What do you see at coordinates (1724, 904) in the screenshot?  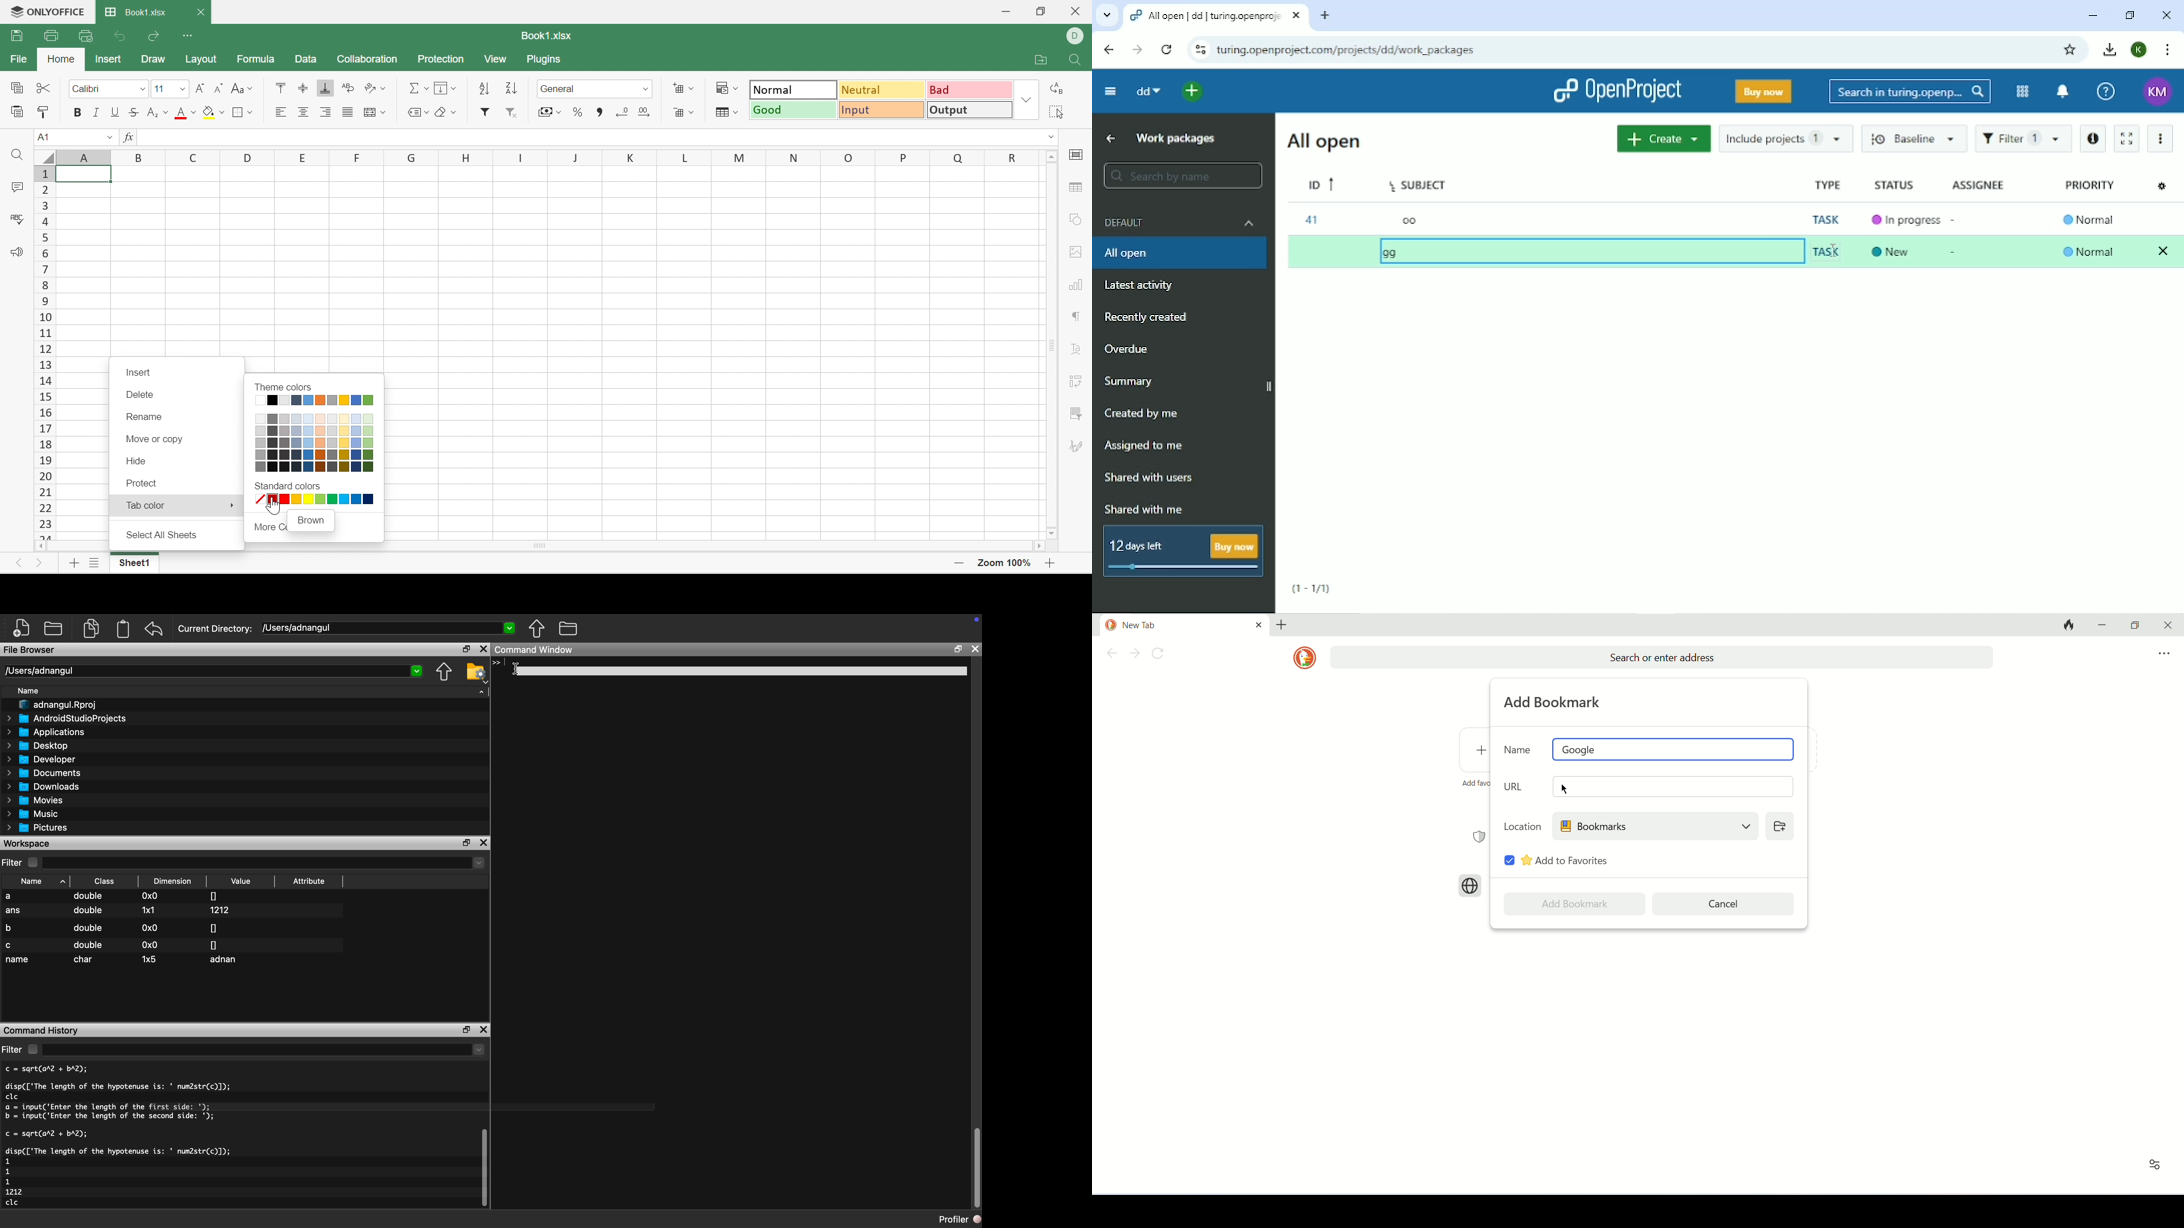 I see `cancel` at bounding box center [1724, 904].